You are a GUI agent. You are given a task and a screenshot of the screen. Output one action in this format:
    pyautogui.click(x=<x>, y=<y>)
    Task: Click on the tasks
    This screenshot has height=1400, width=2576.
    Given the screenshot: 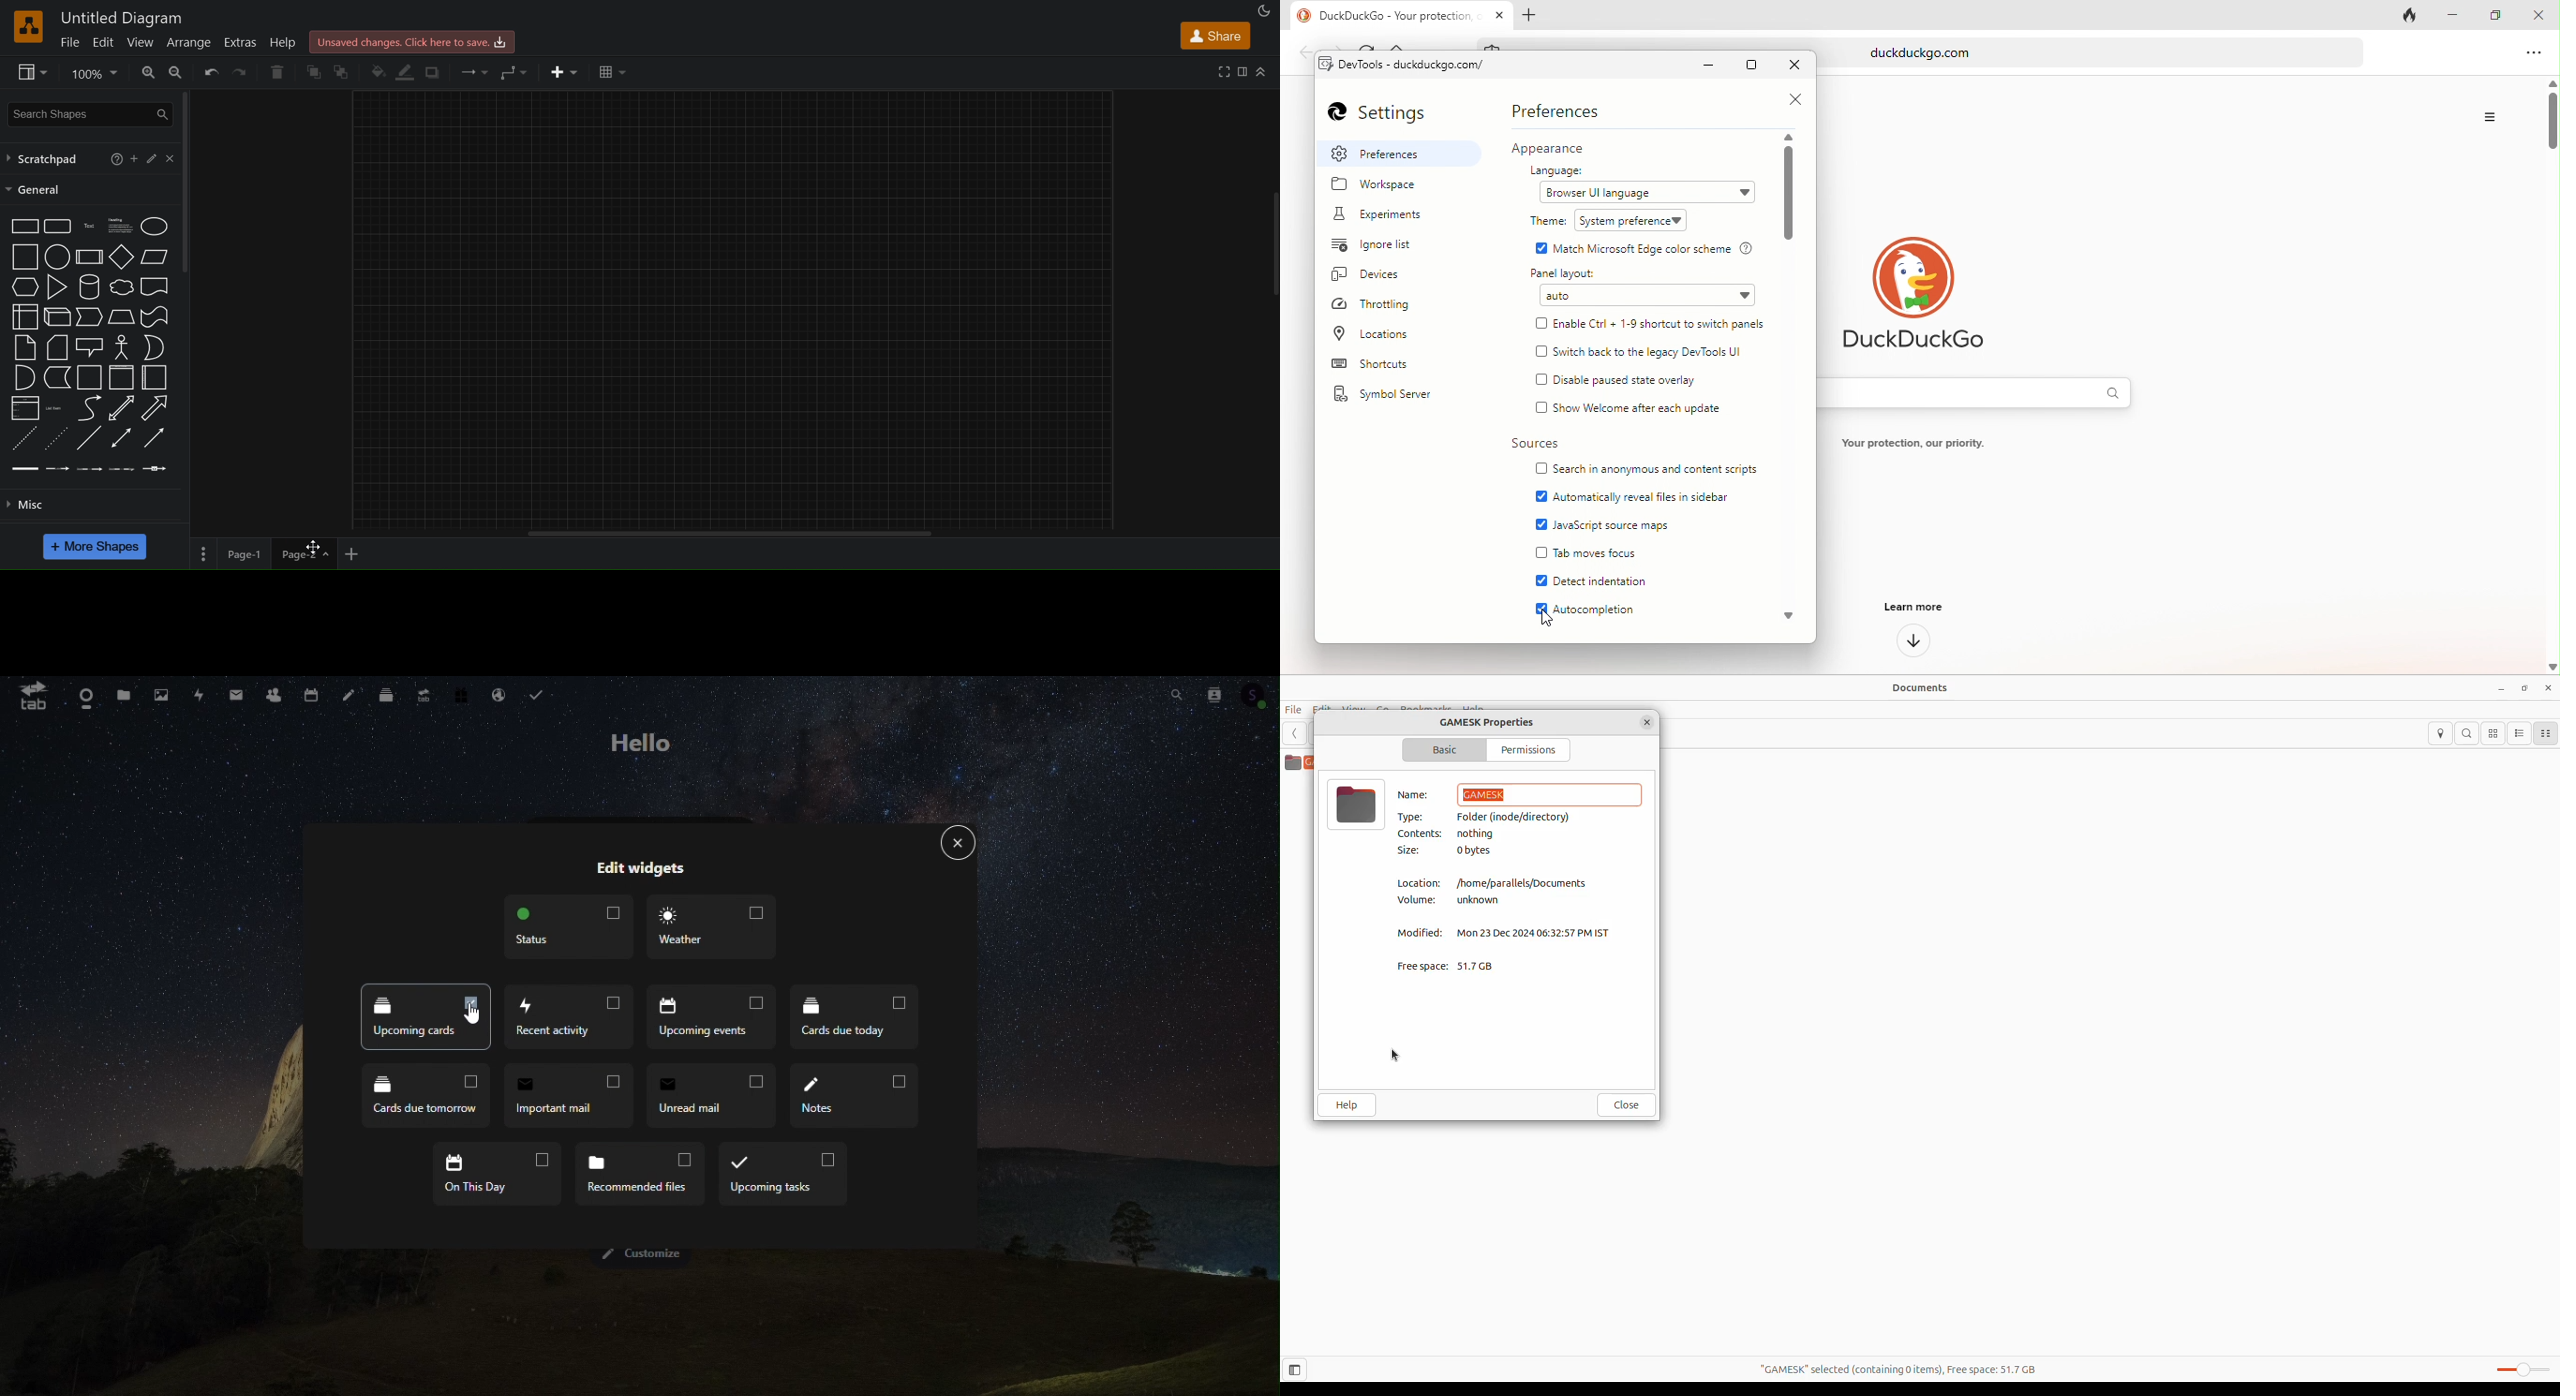 What is the action you would take?
    pyautogui.click(x=541, y=694)
    